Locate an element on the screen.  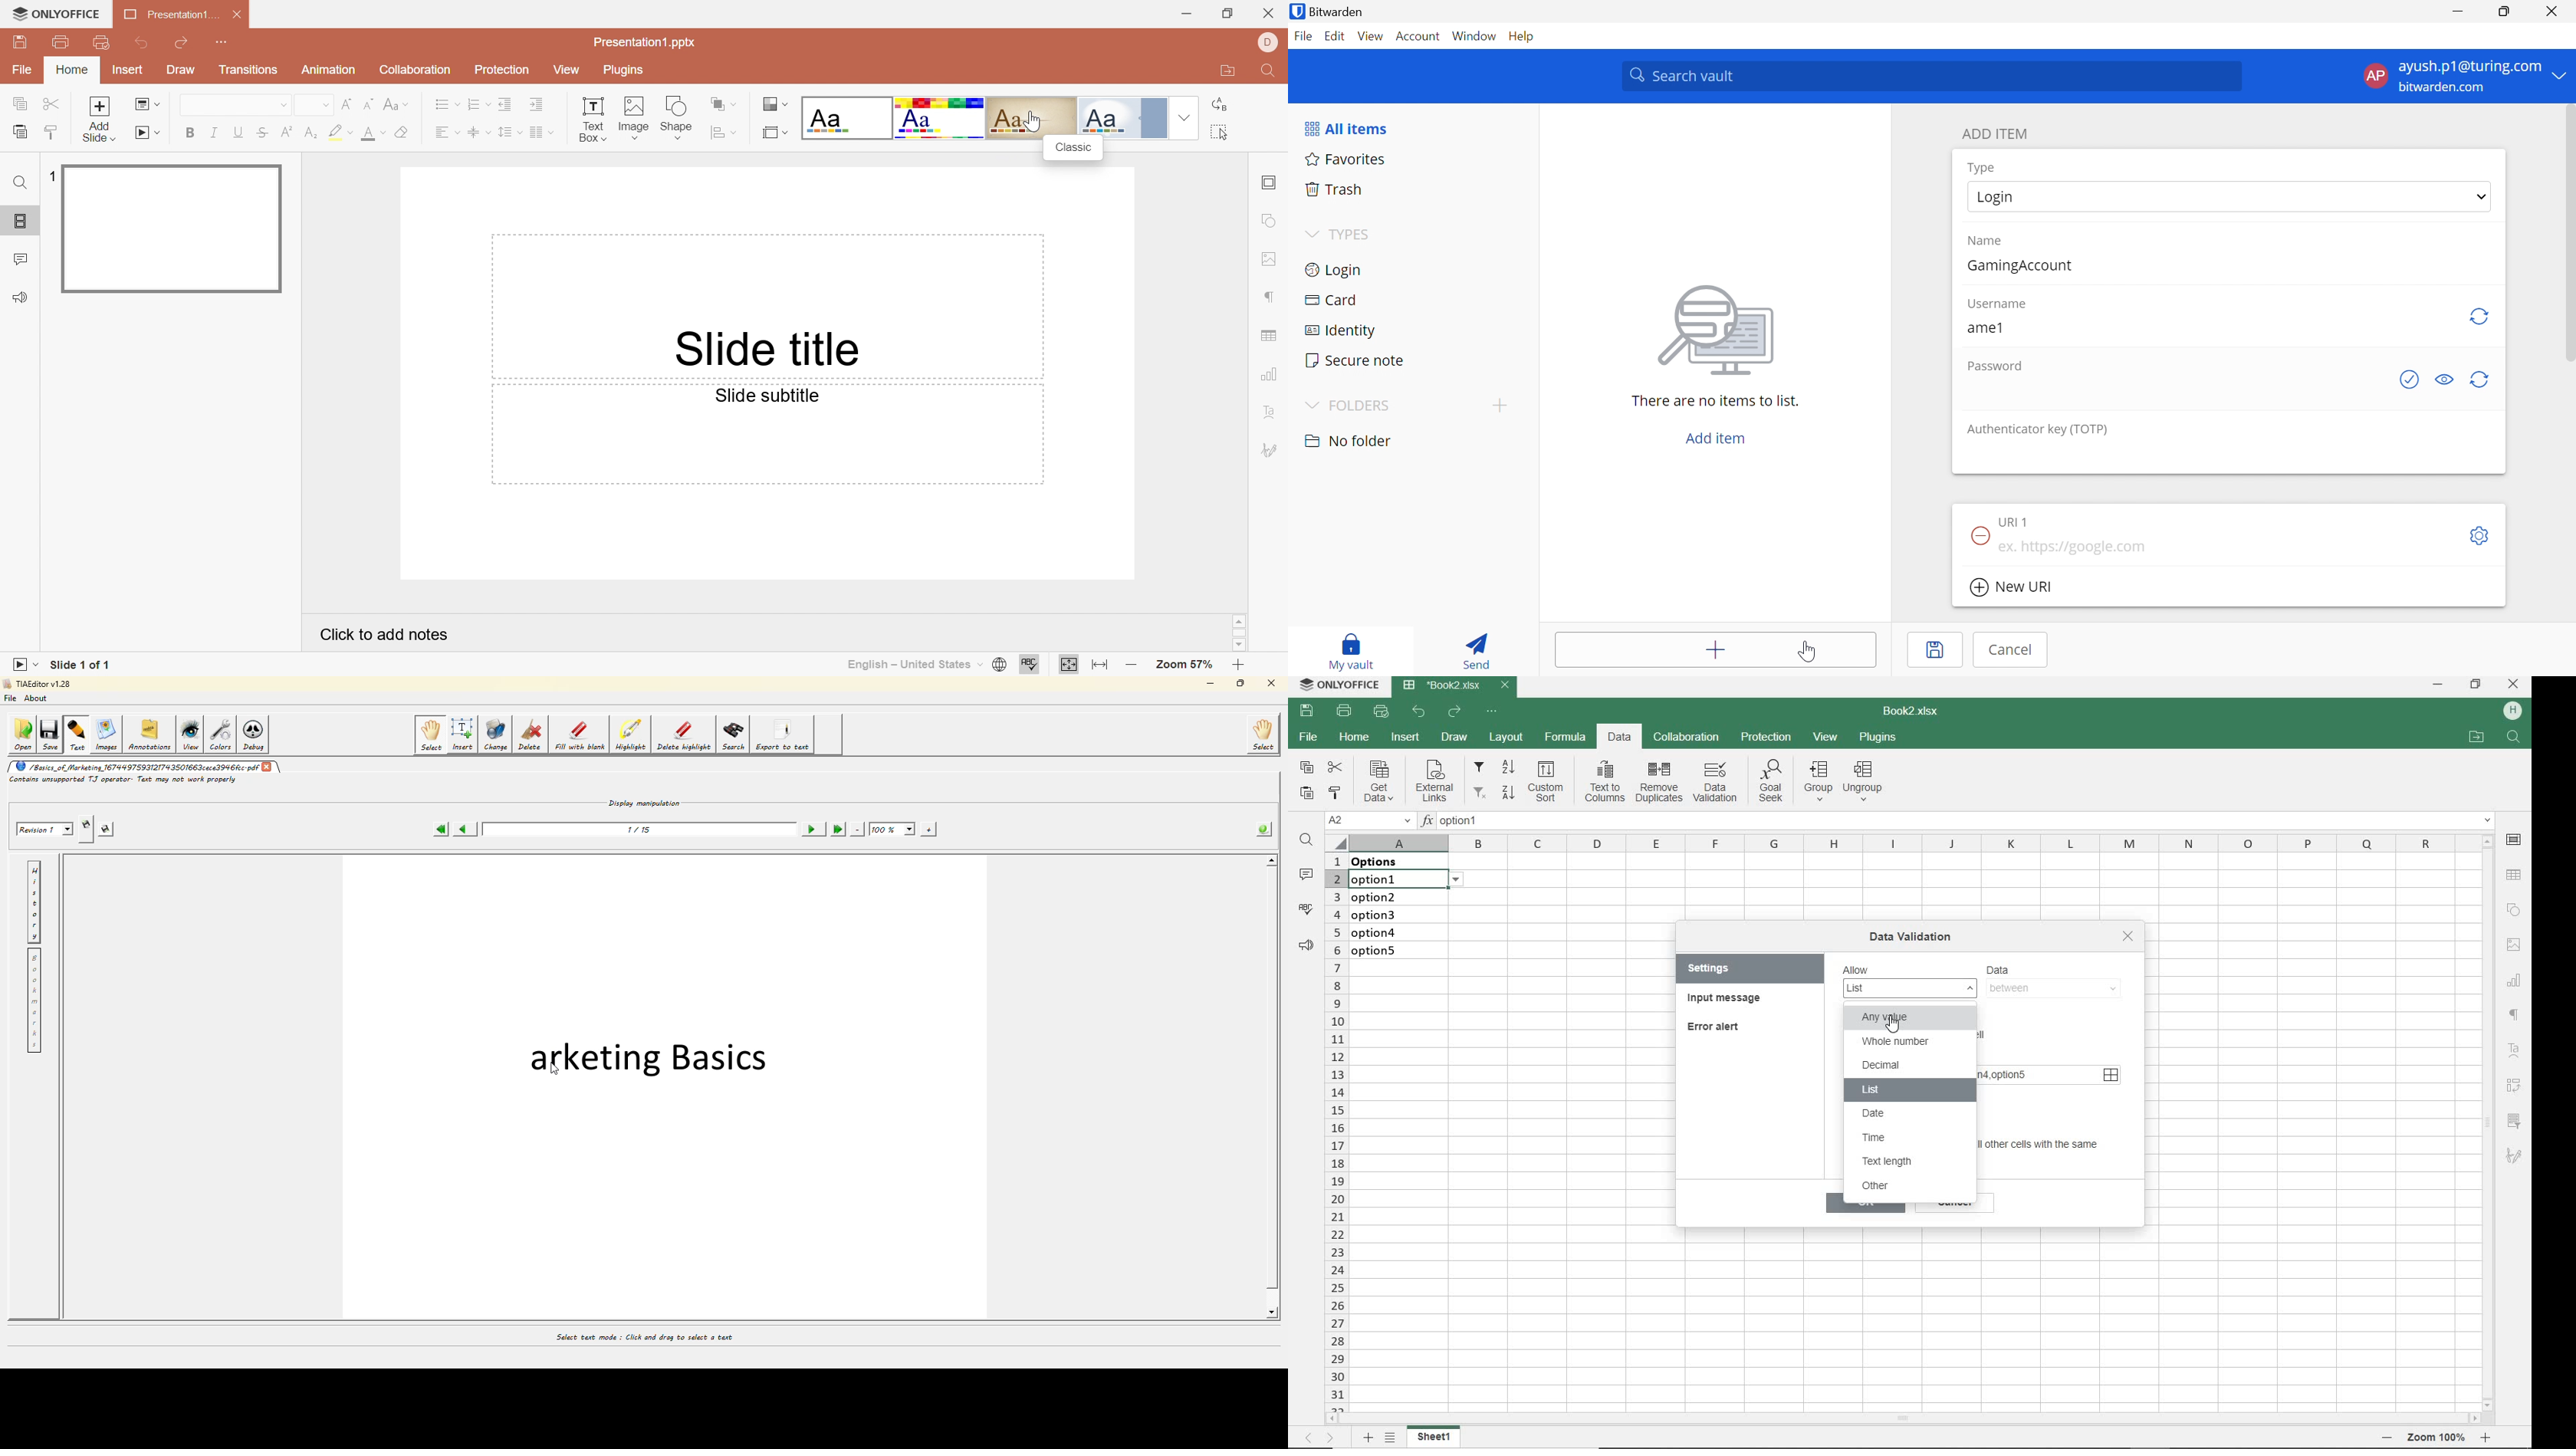
Find is located at coordinates (1273, 70).